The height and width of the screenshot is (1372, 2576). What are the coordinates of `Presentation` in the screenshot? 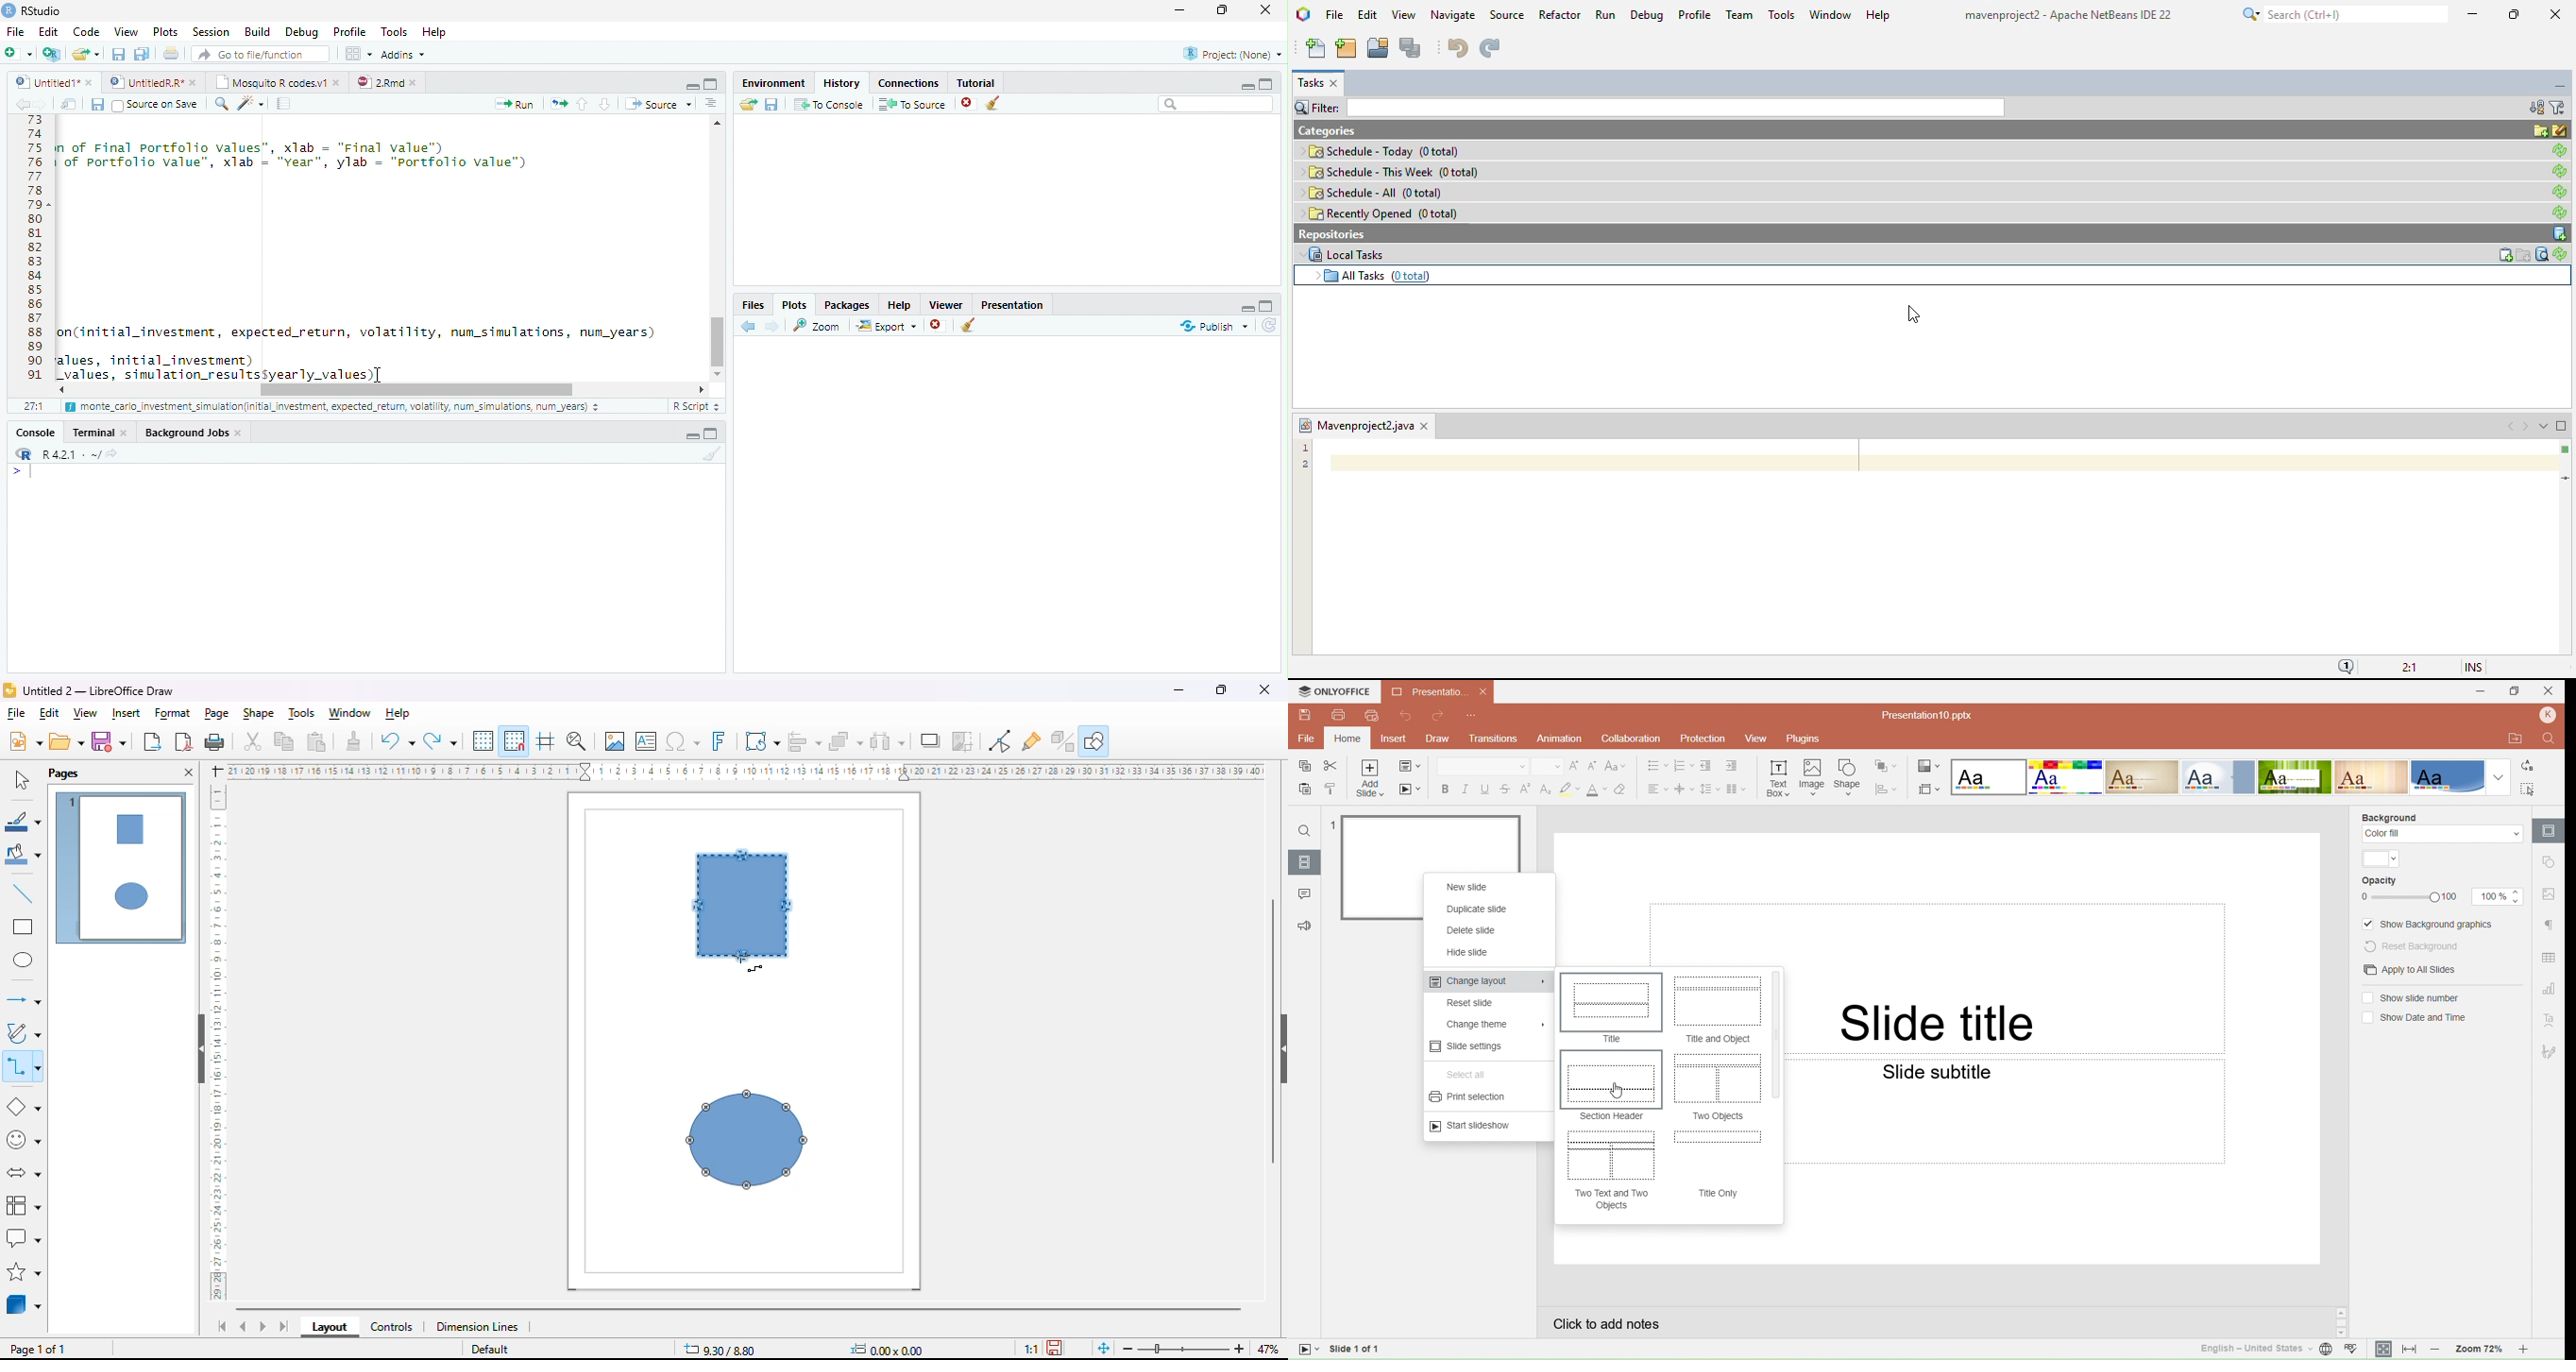 It's located at (1012, 303).